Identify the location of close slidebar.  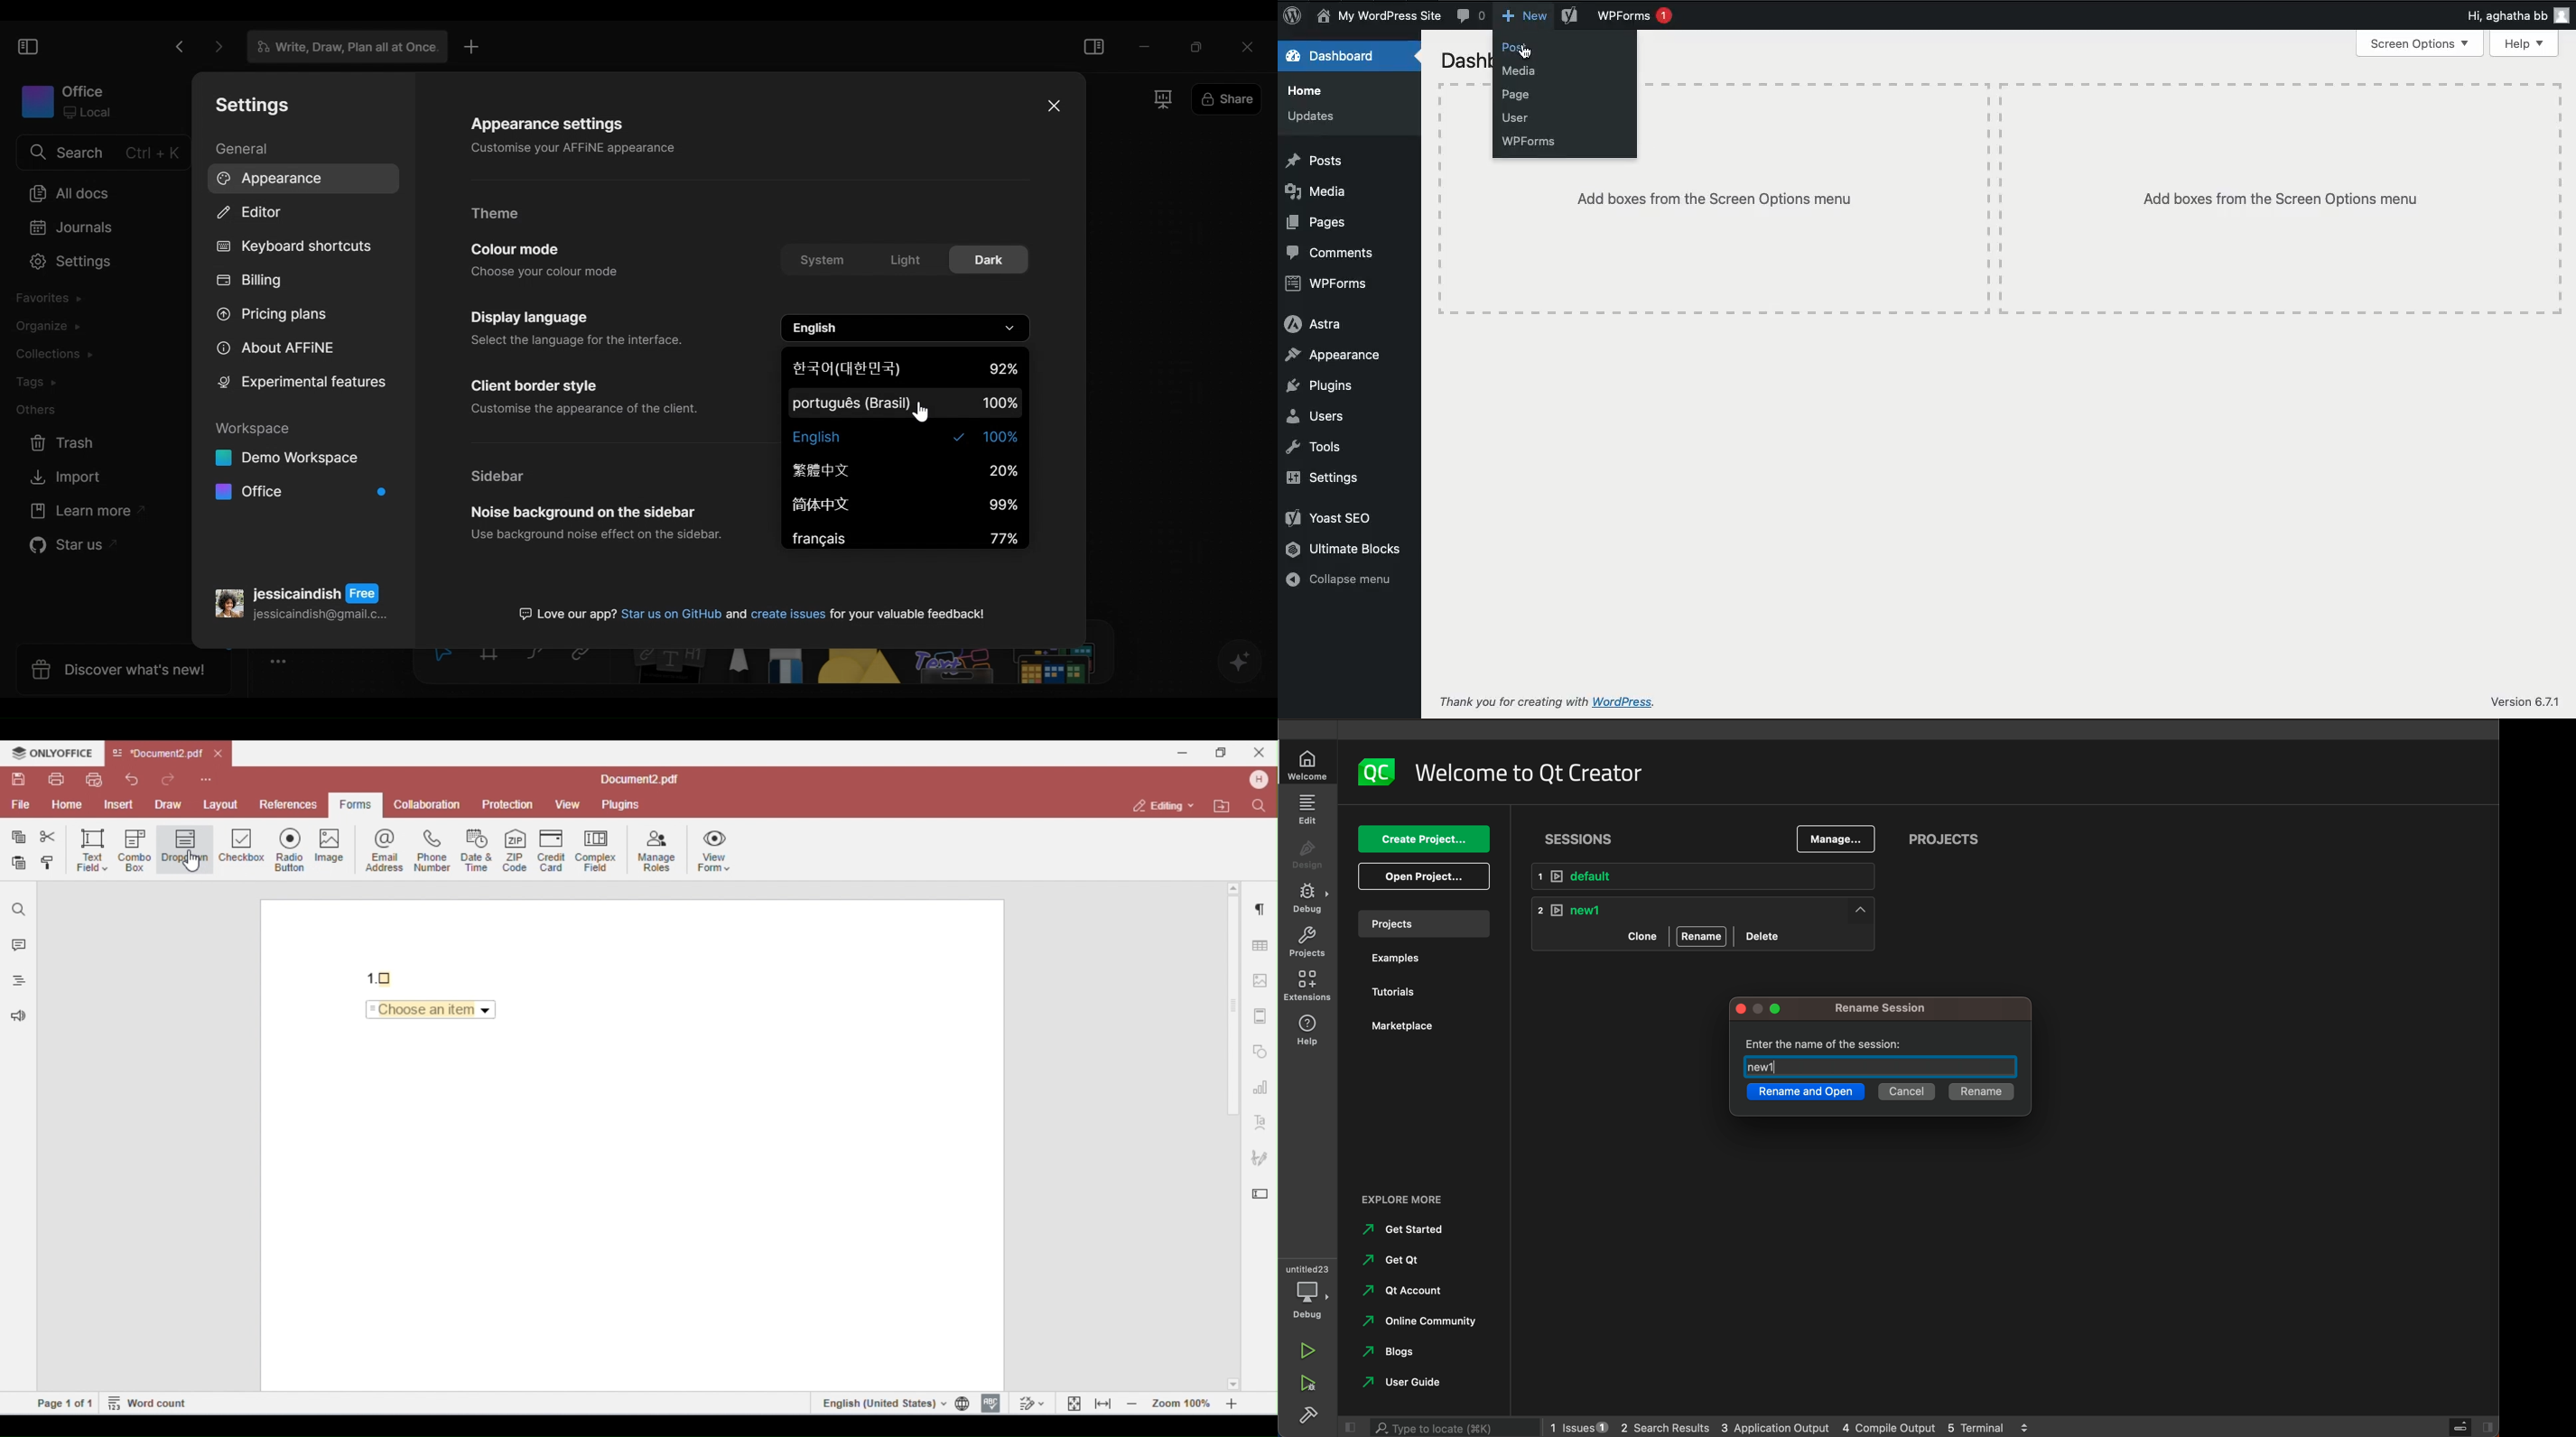
(1348, 1428).